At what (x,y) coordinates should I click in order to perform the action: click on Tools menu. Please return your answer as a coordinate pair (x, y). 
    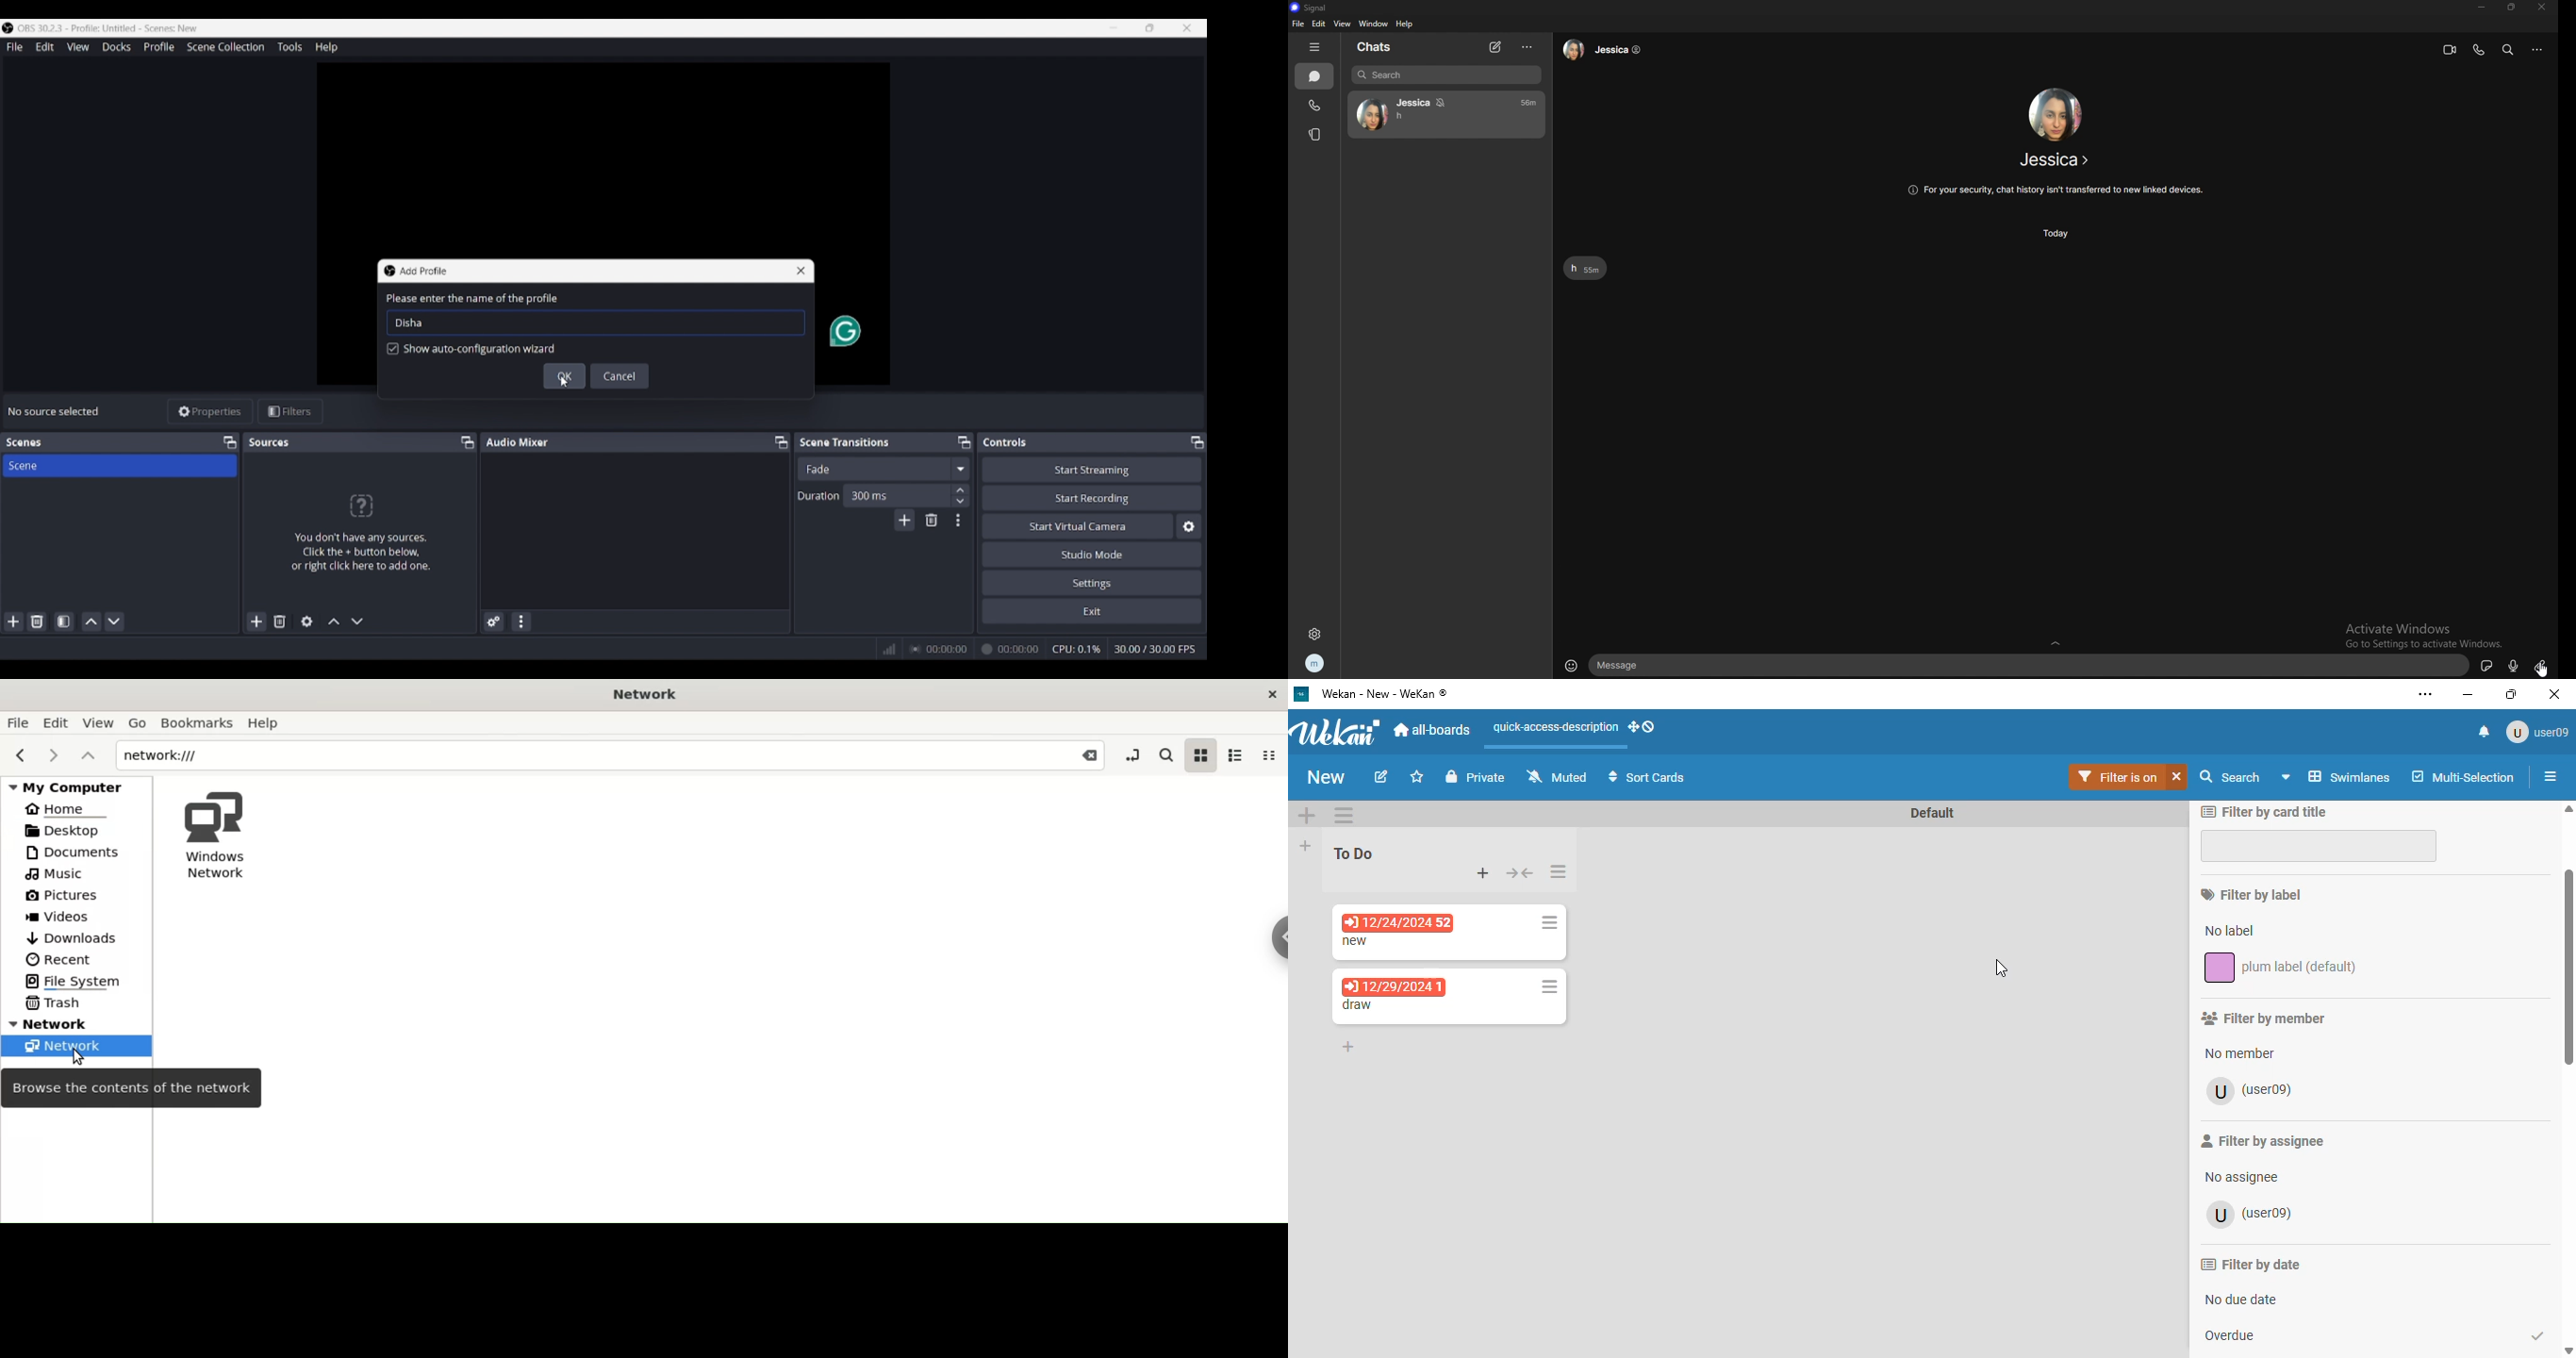
    Looking at the image, I should click on (289, 47).